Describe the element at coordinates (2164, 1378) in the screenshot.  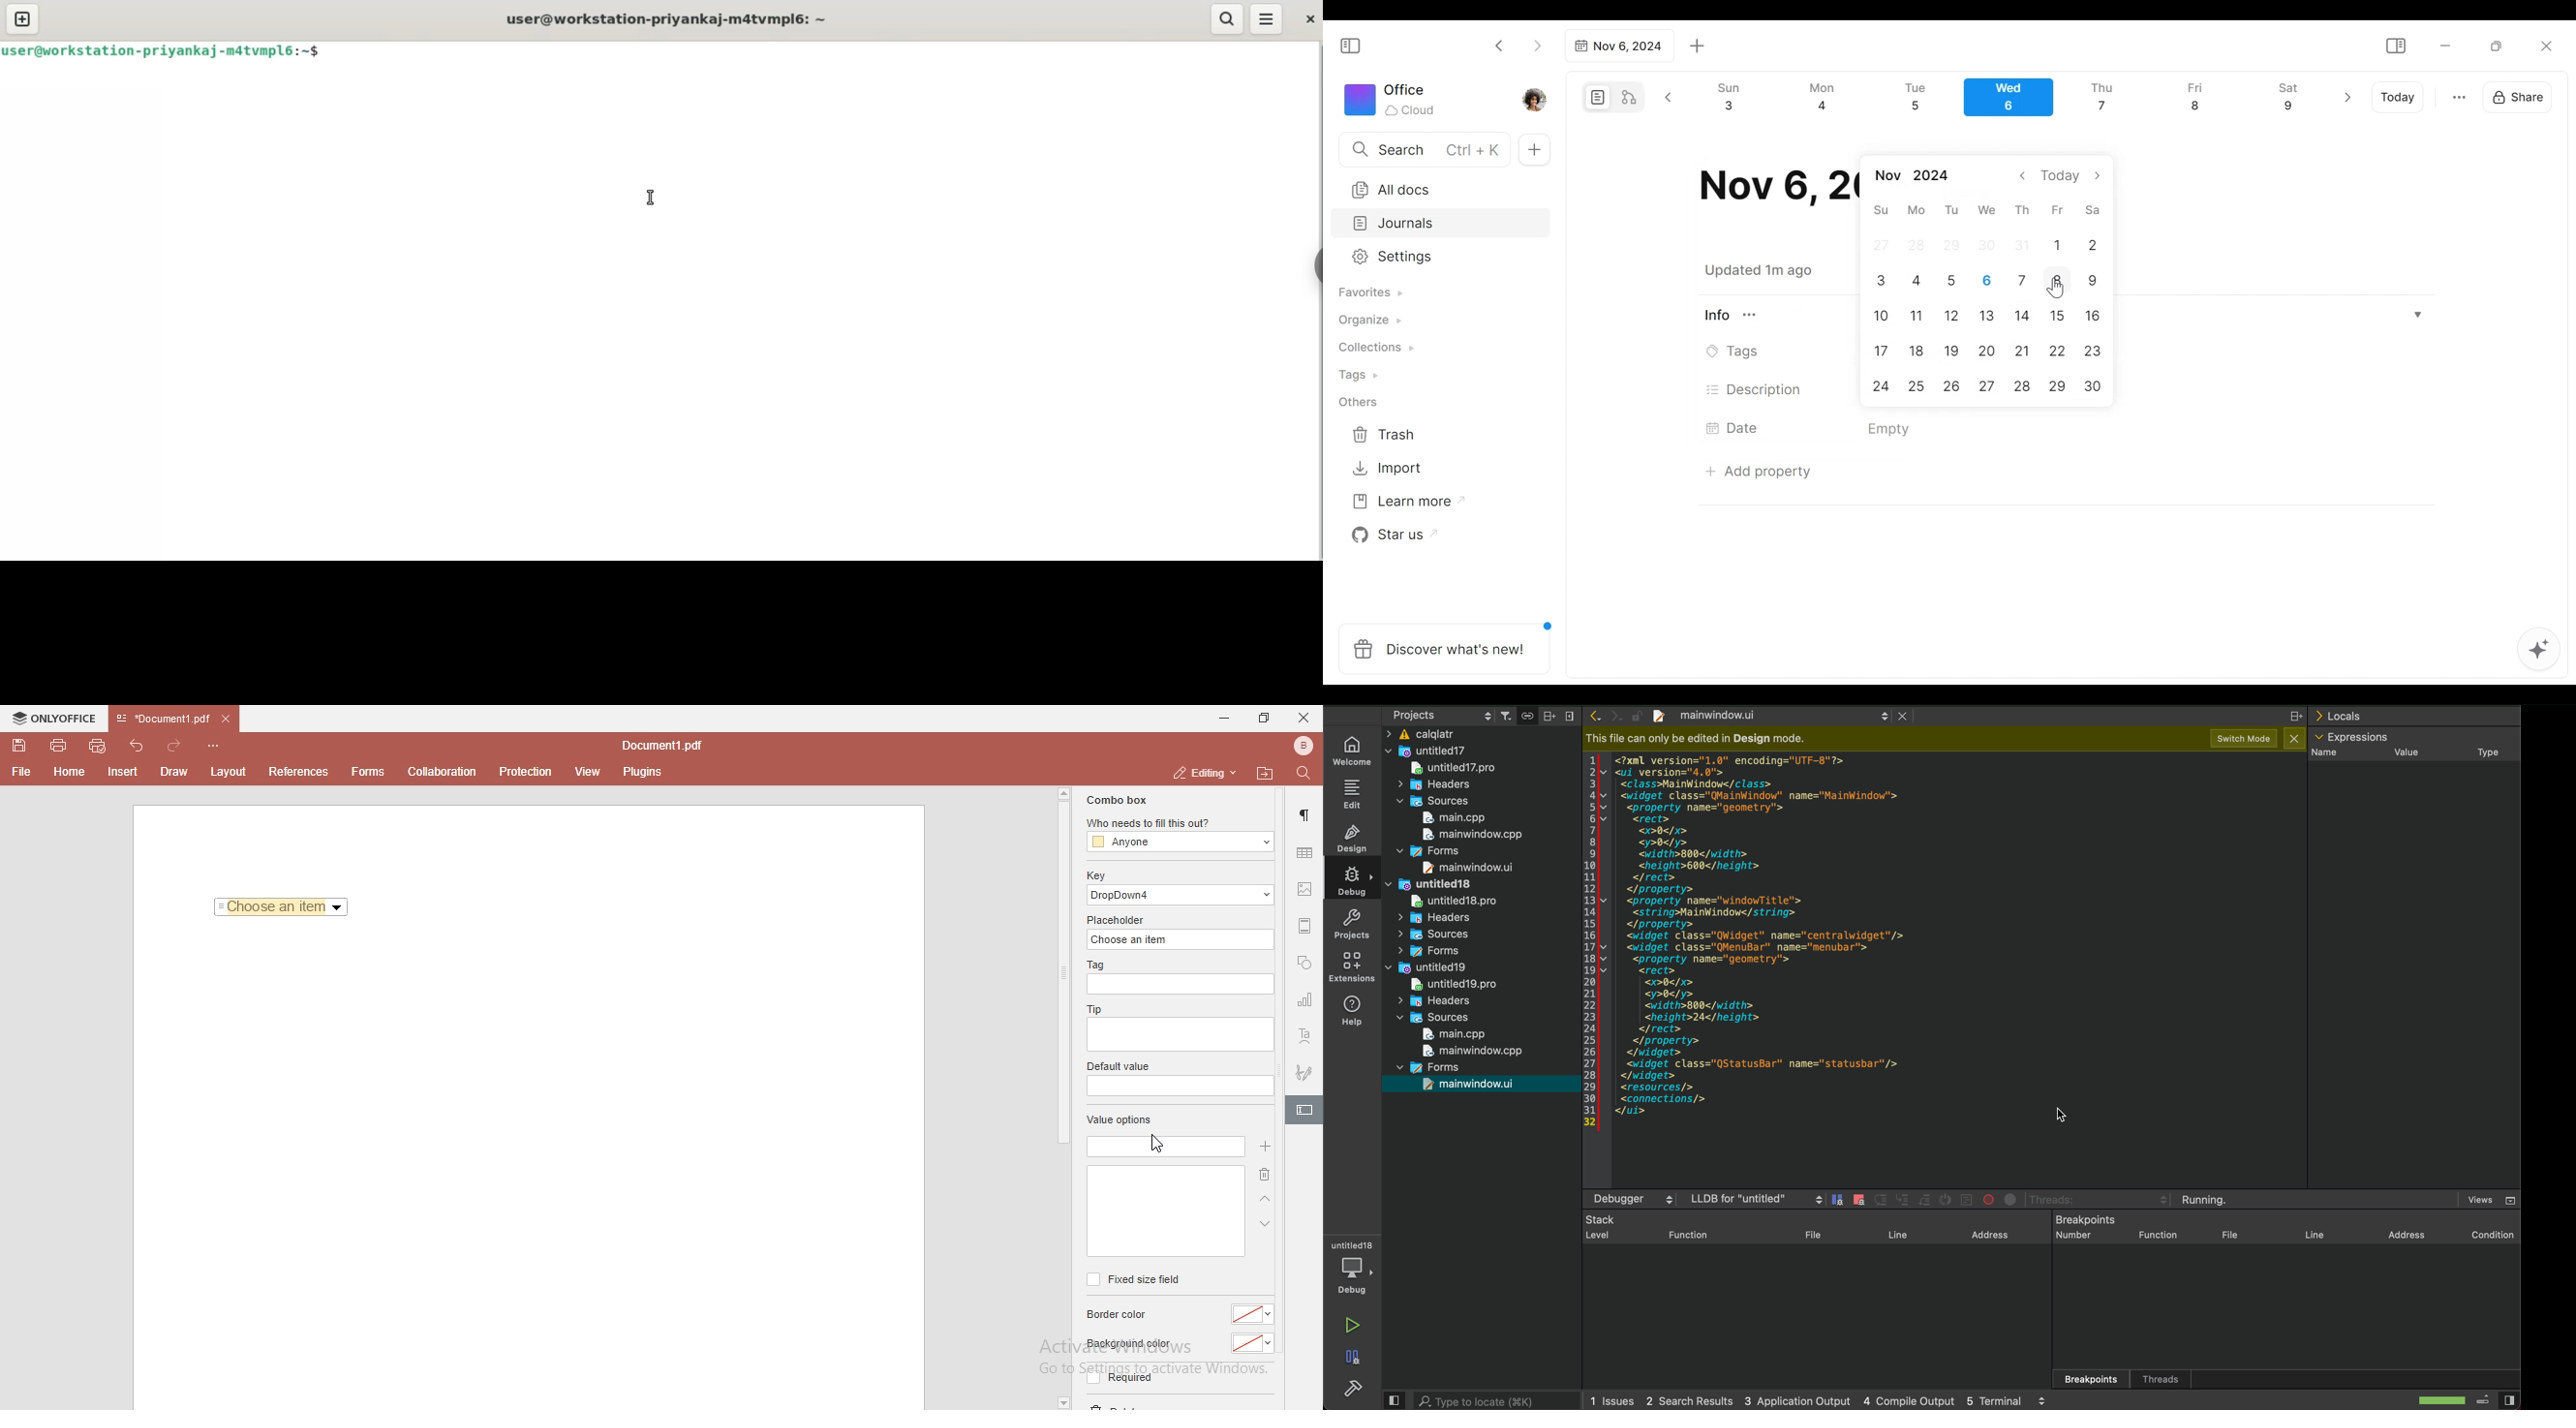
I see `Threads` at that location.